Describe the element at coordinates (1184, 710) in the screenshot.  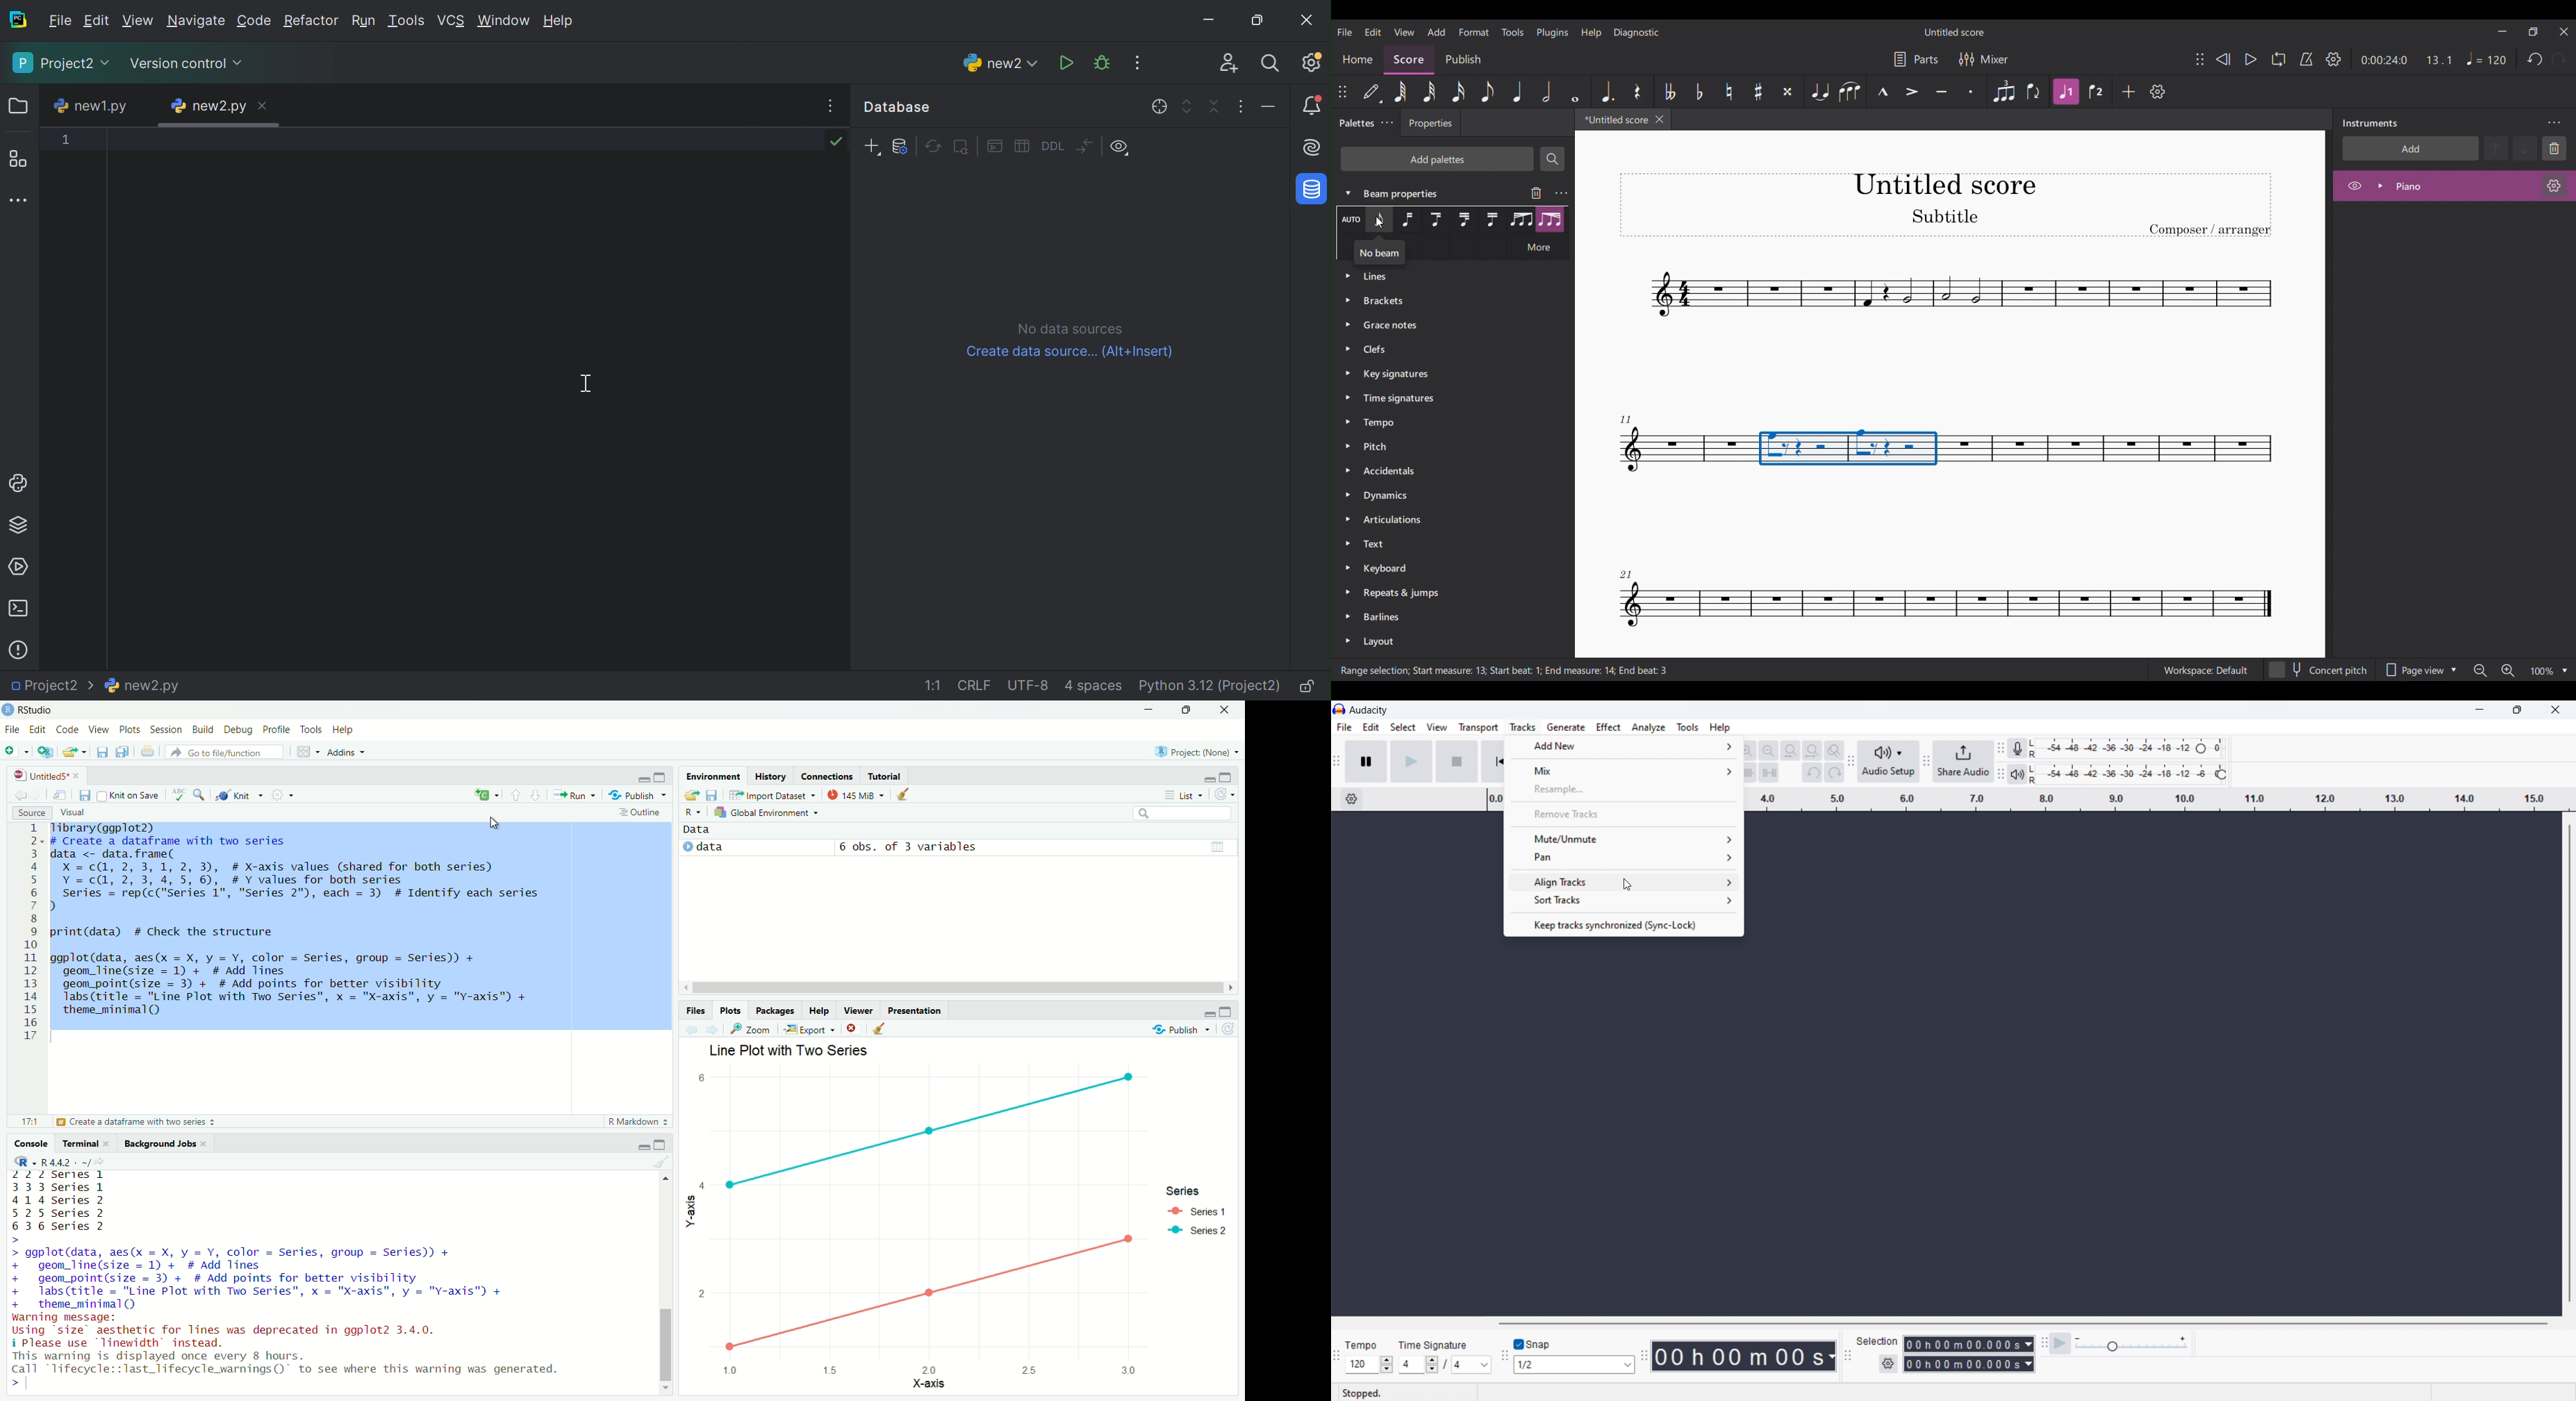
I see `Maximize` at that location.